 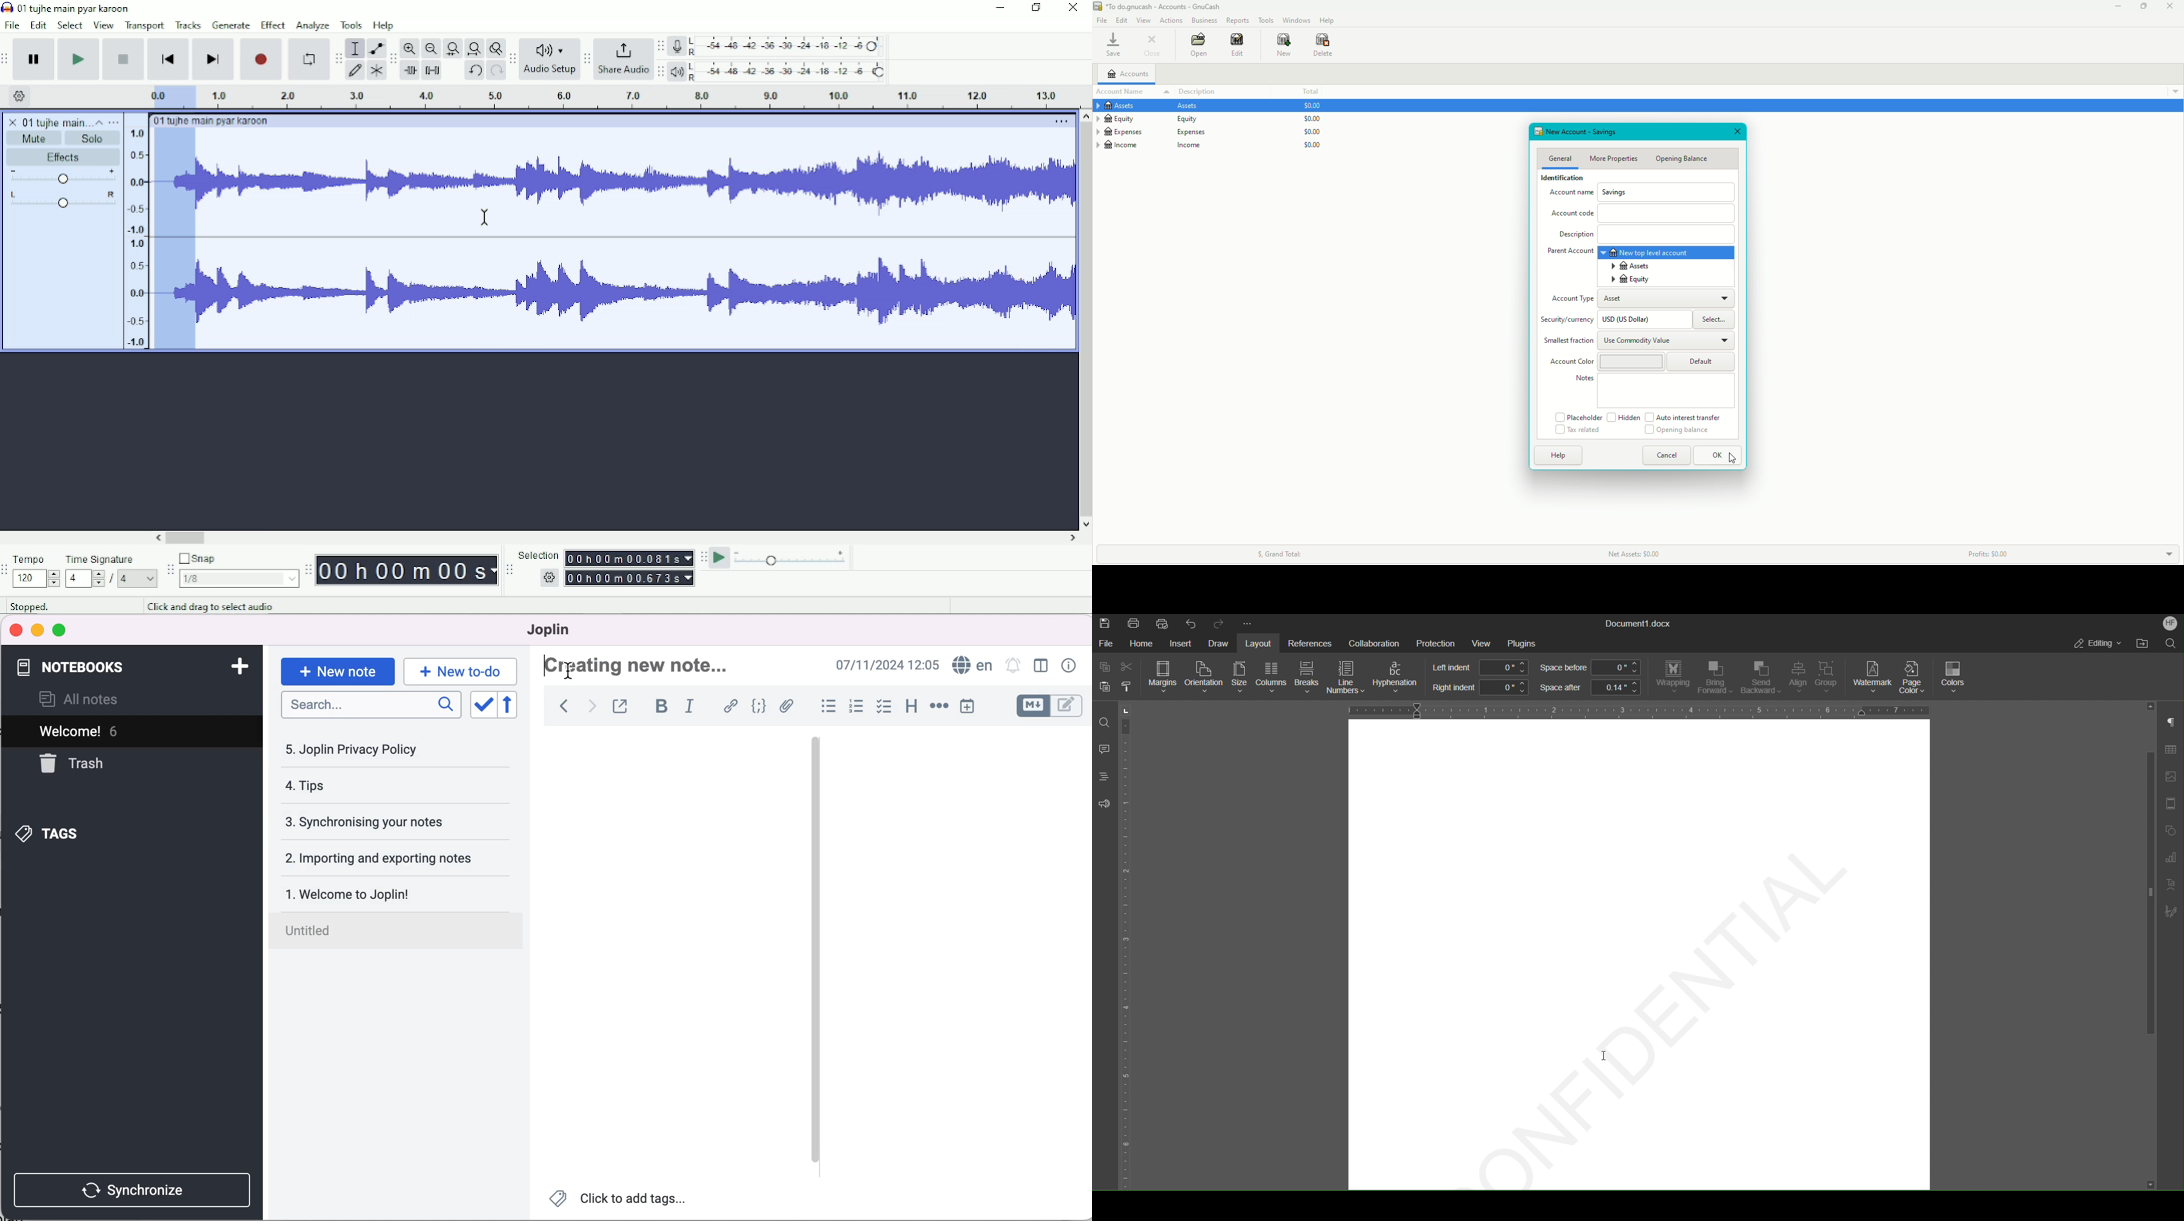 I want to click on /, so click(x=113, y=579).